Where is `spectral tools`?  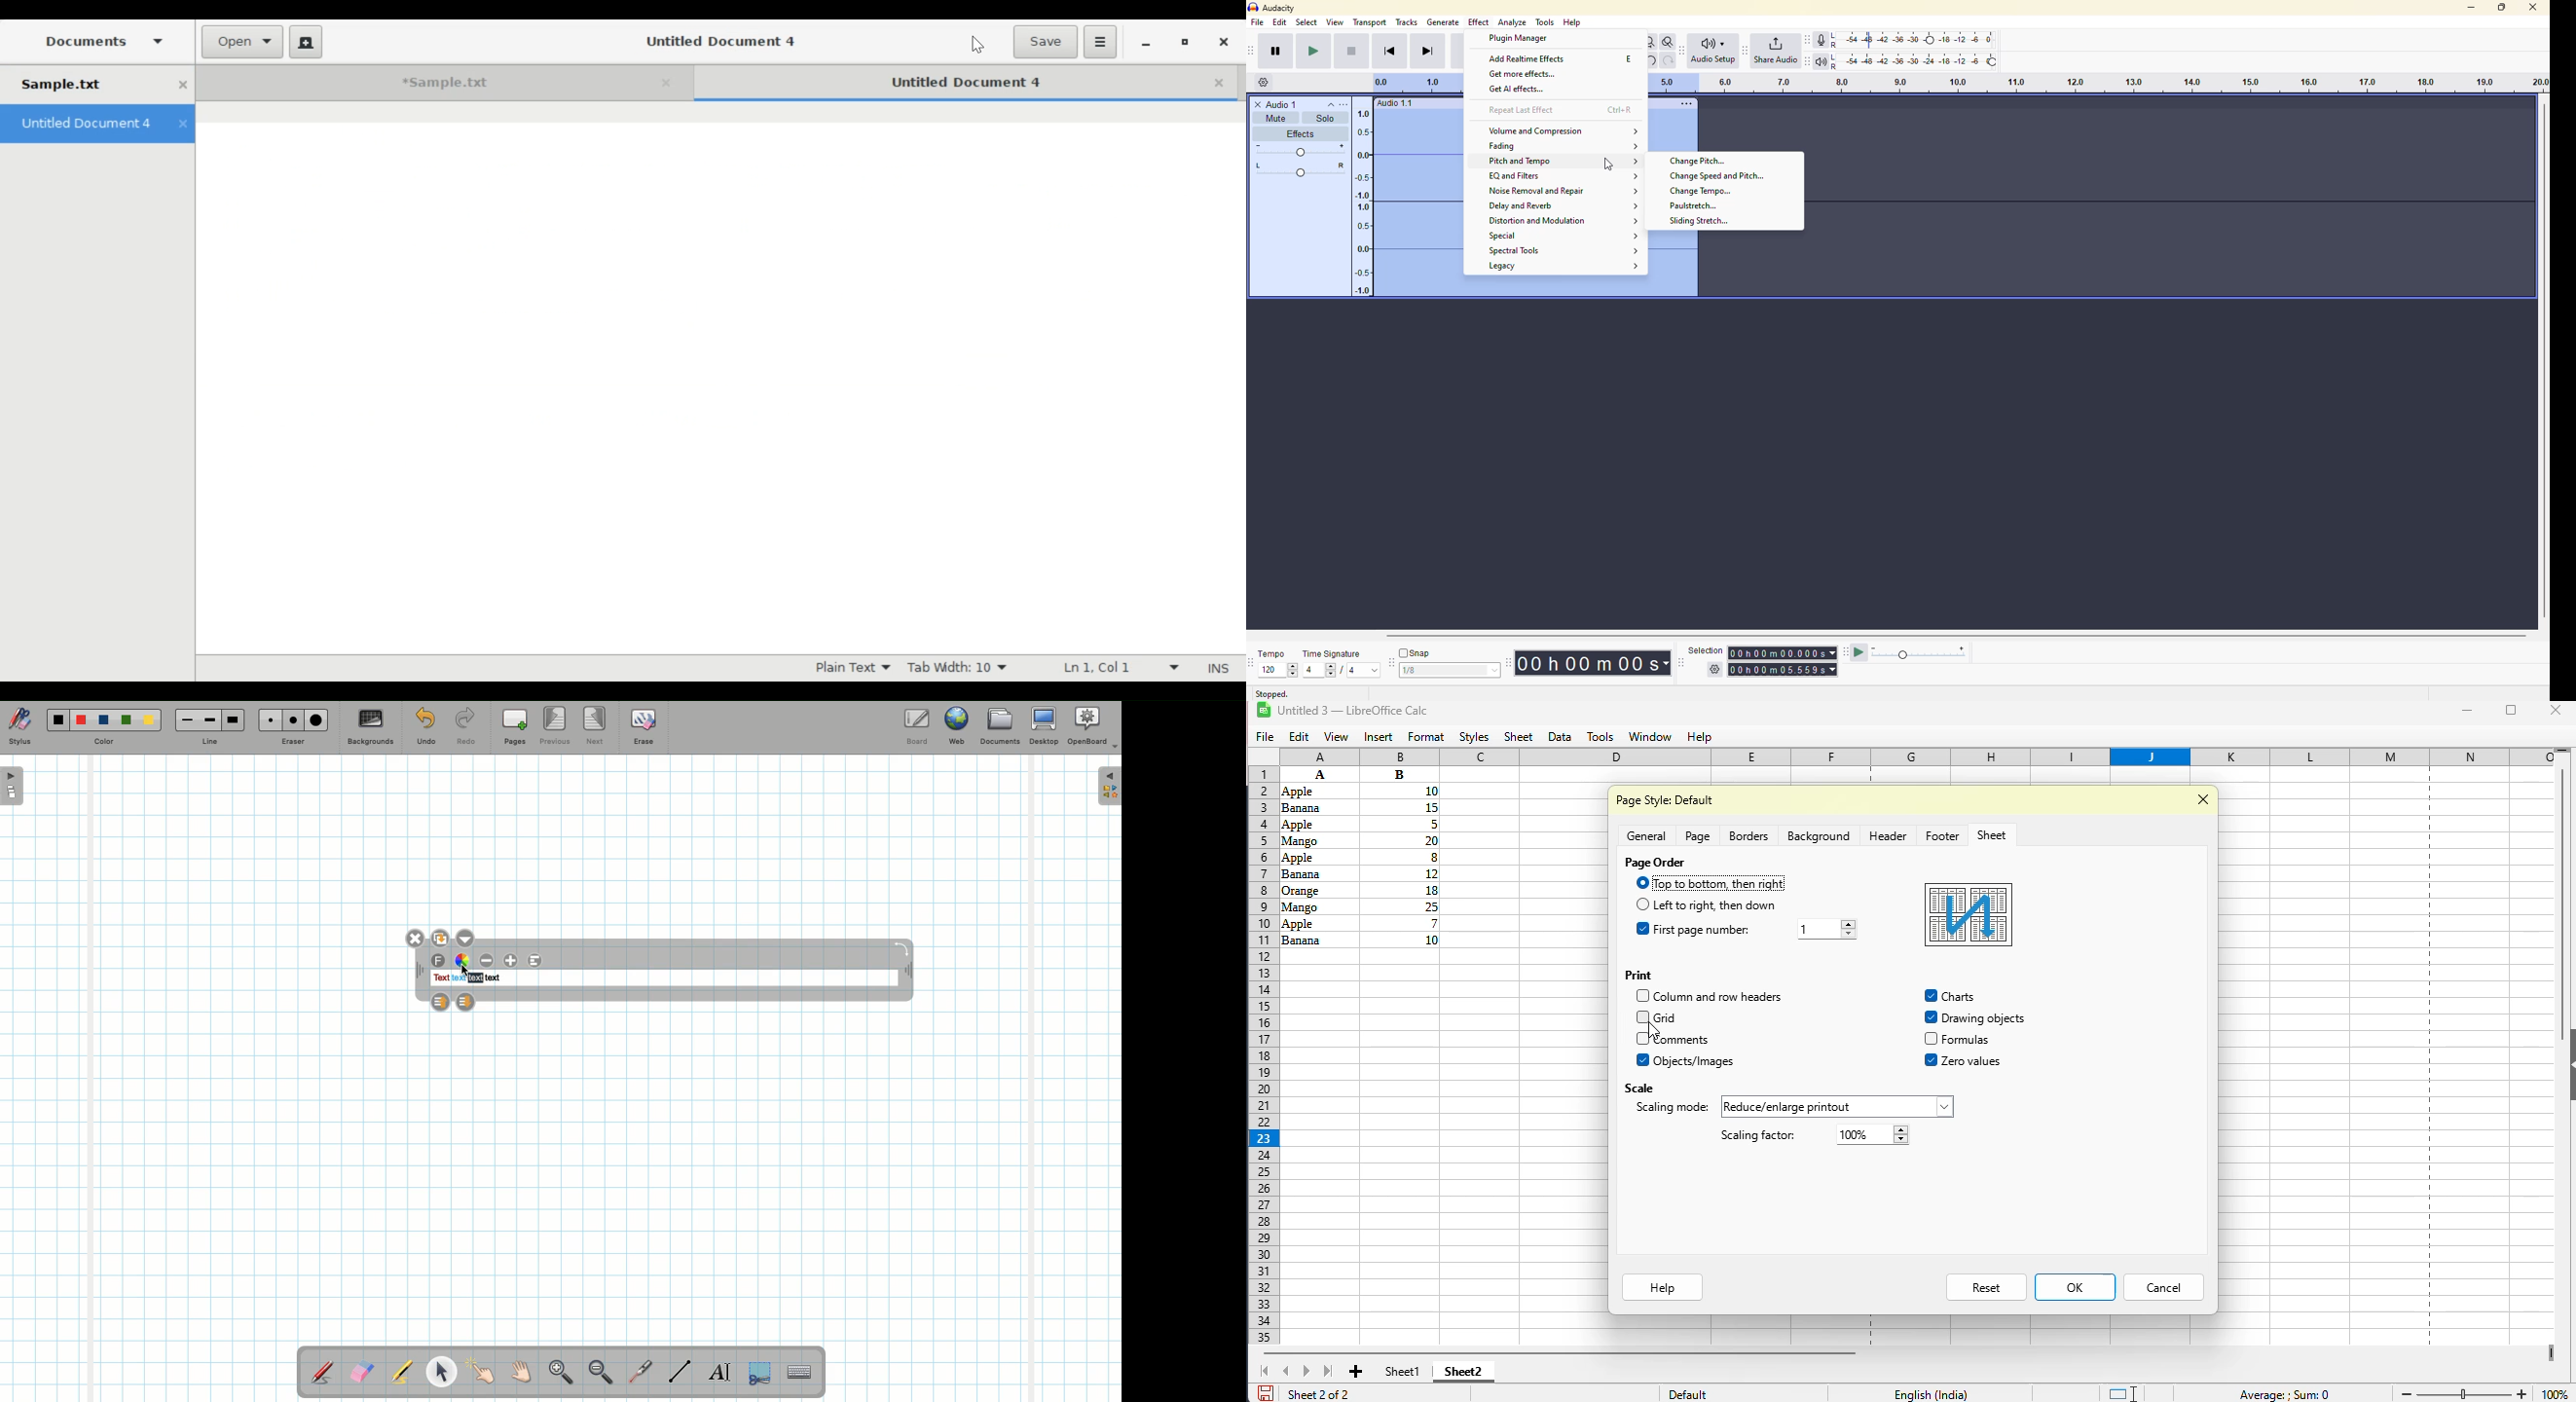 spectral tools is located at coordinates (1519, 250).